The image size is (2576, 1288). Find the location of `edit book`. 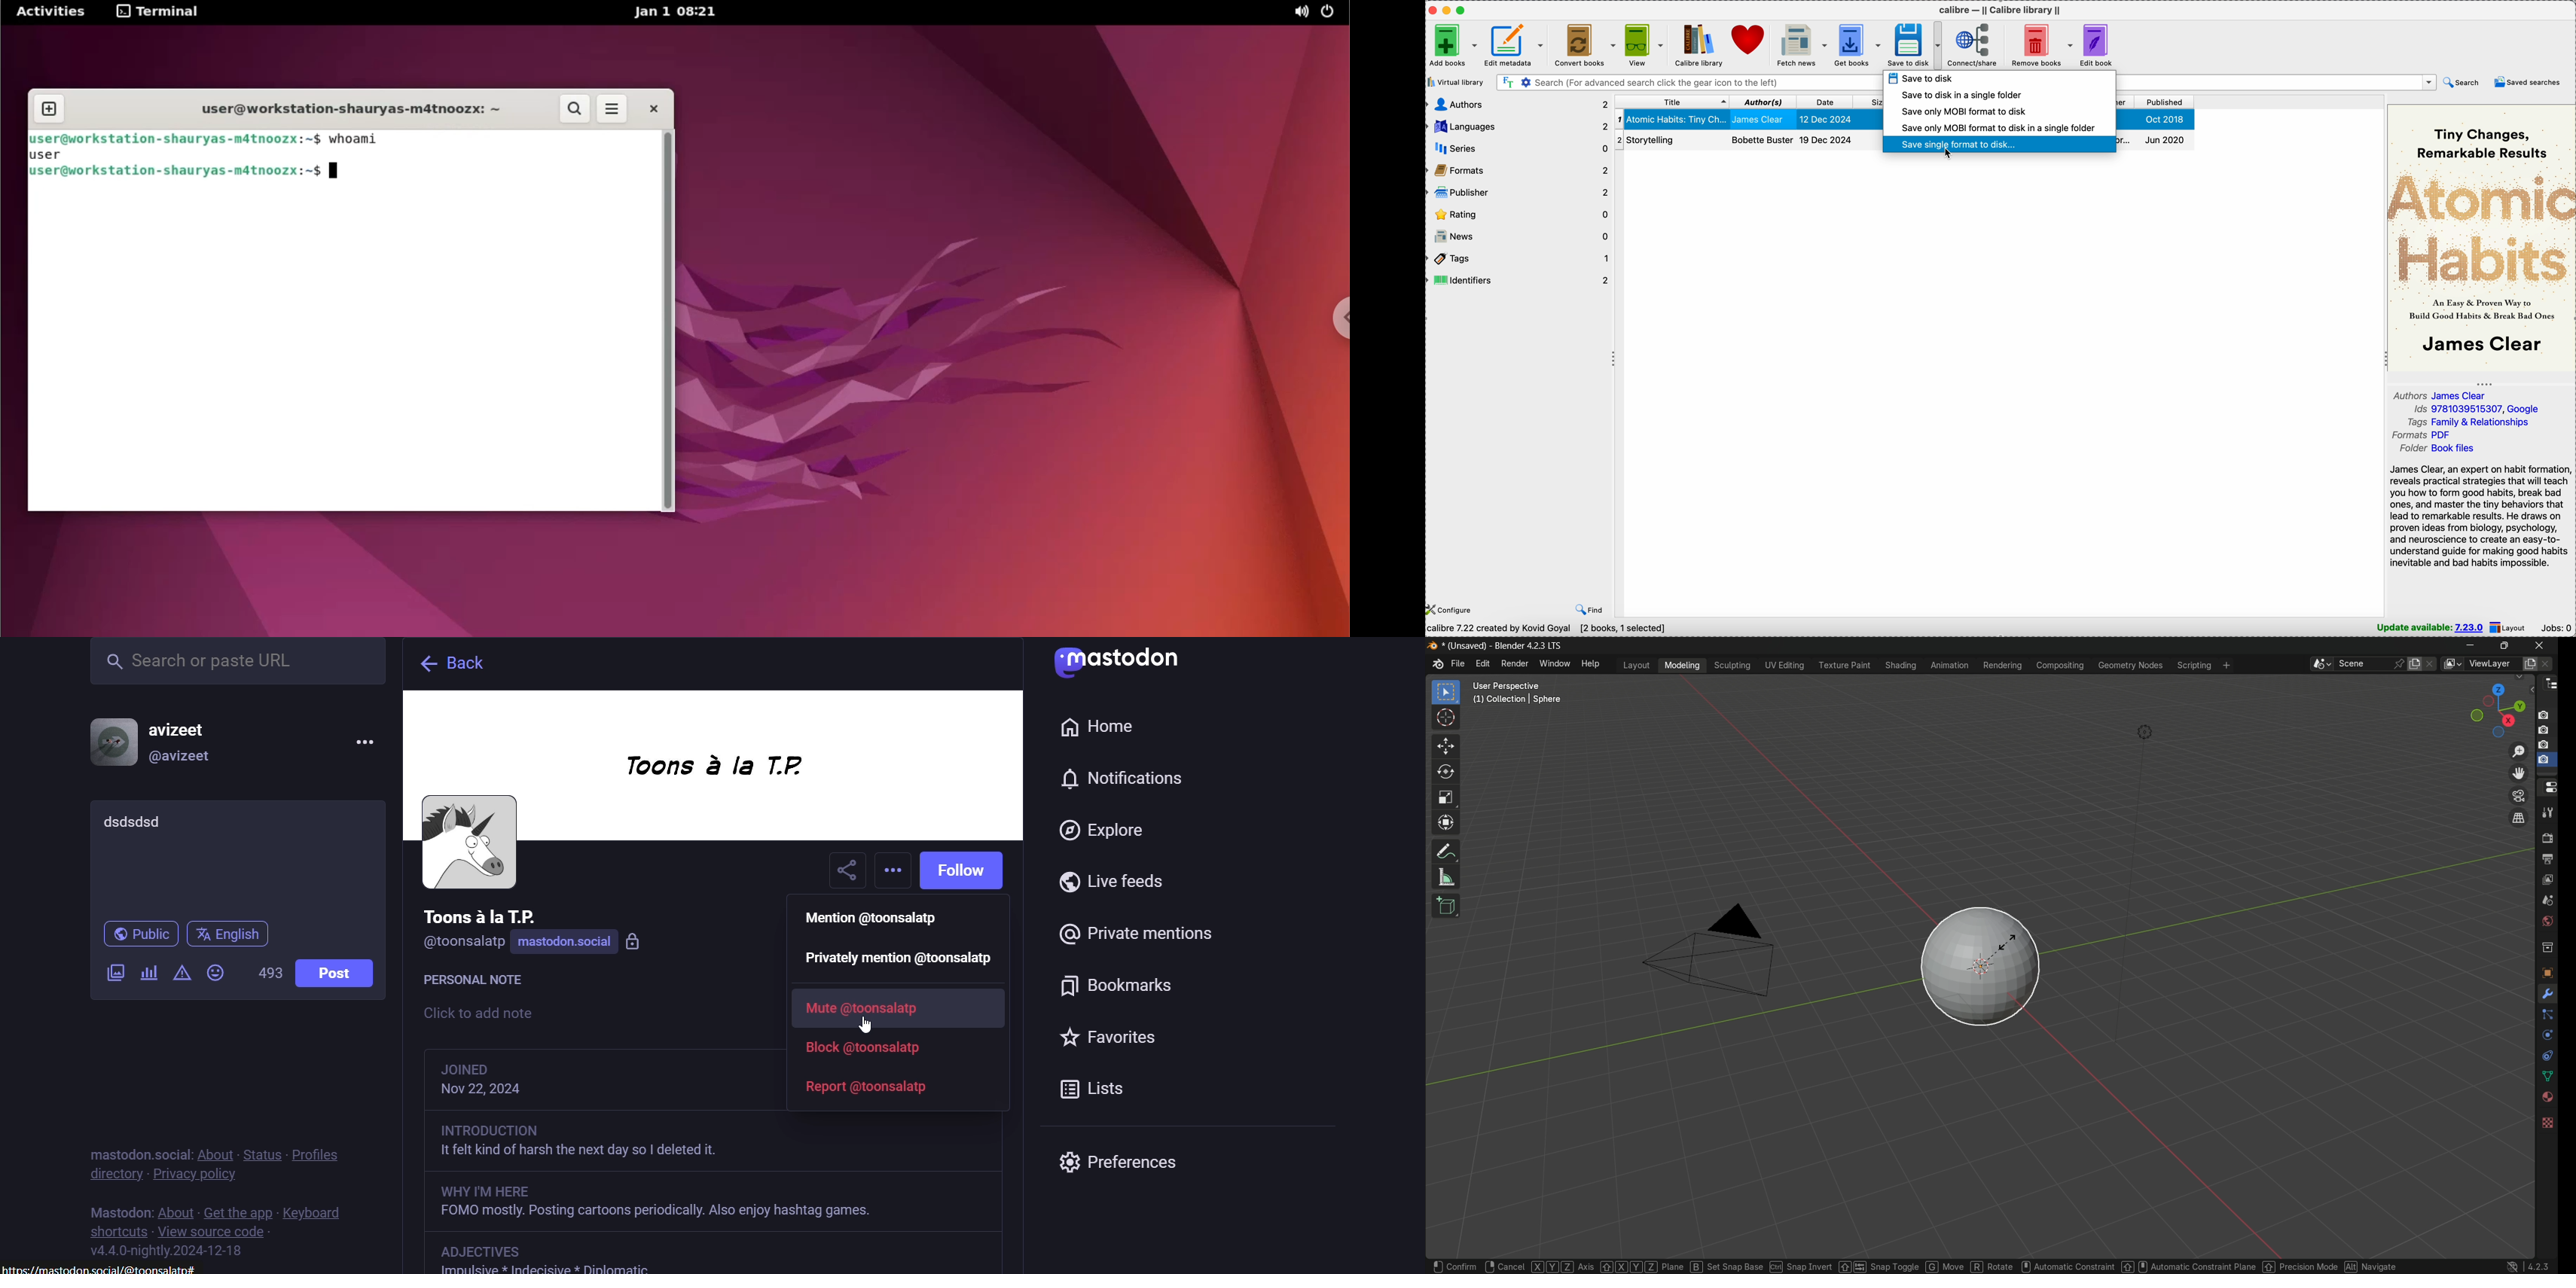

edit book is located at coordinates (2100, 43).